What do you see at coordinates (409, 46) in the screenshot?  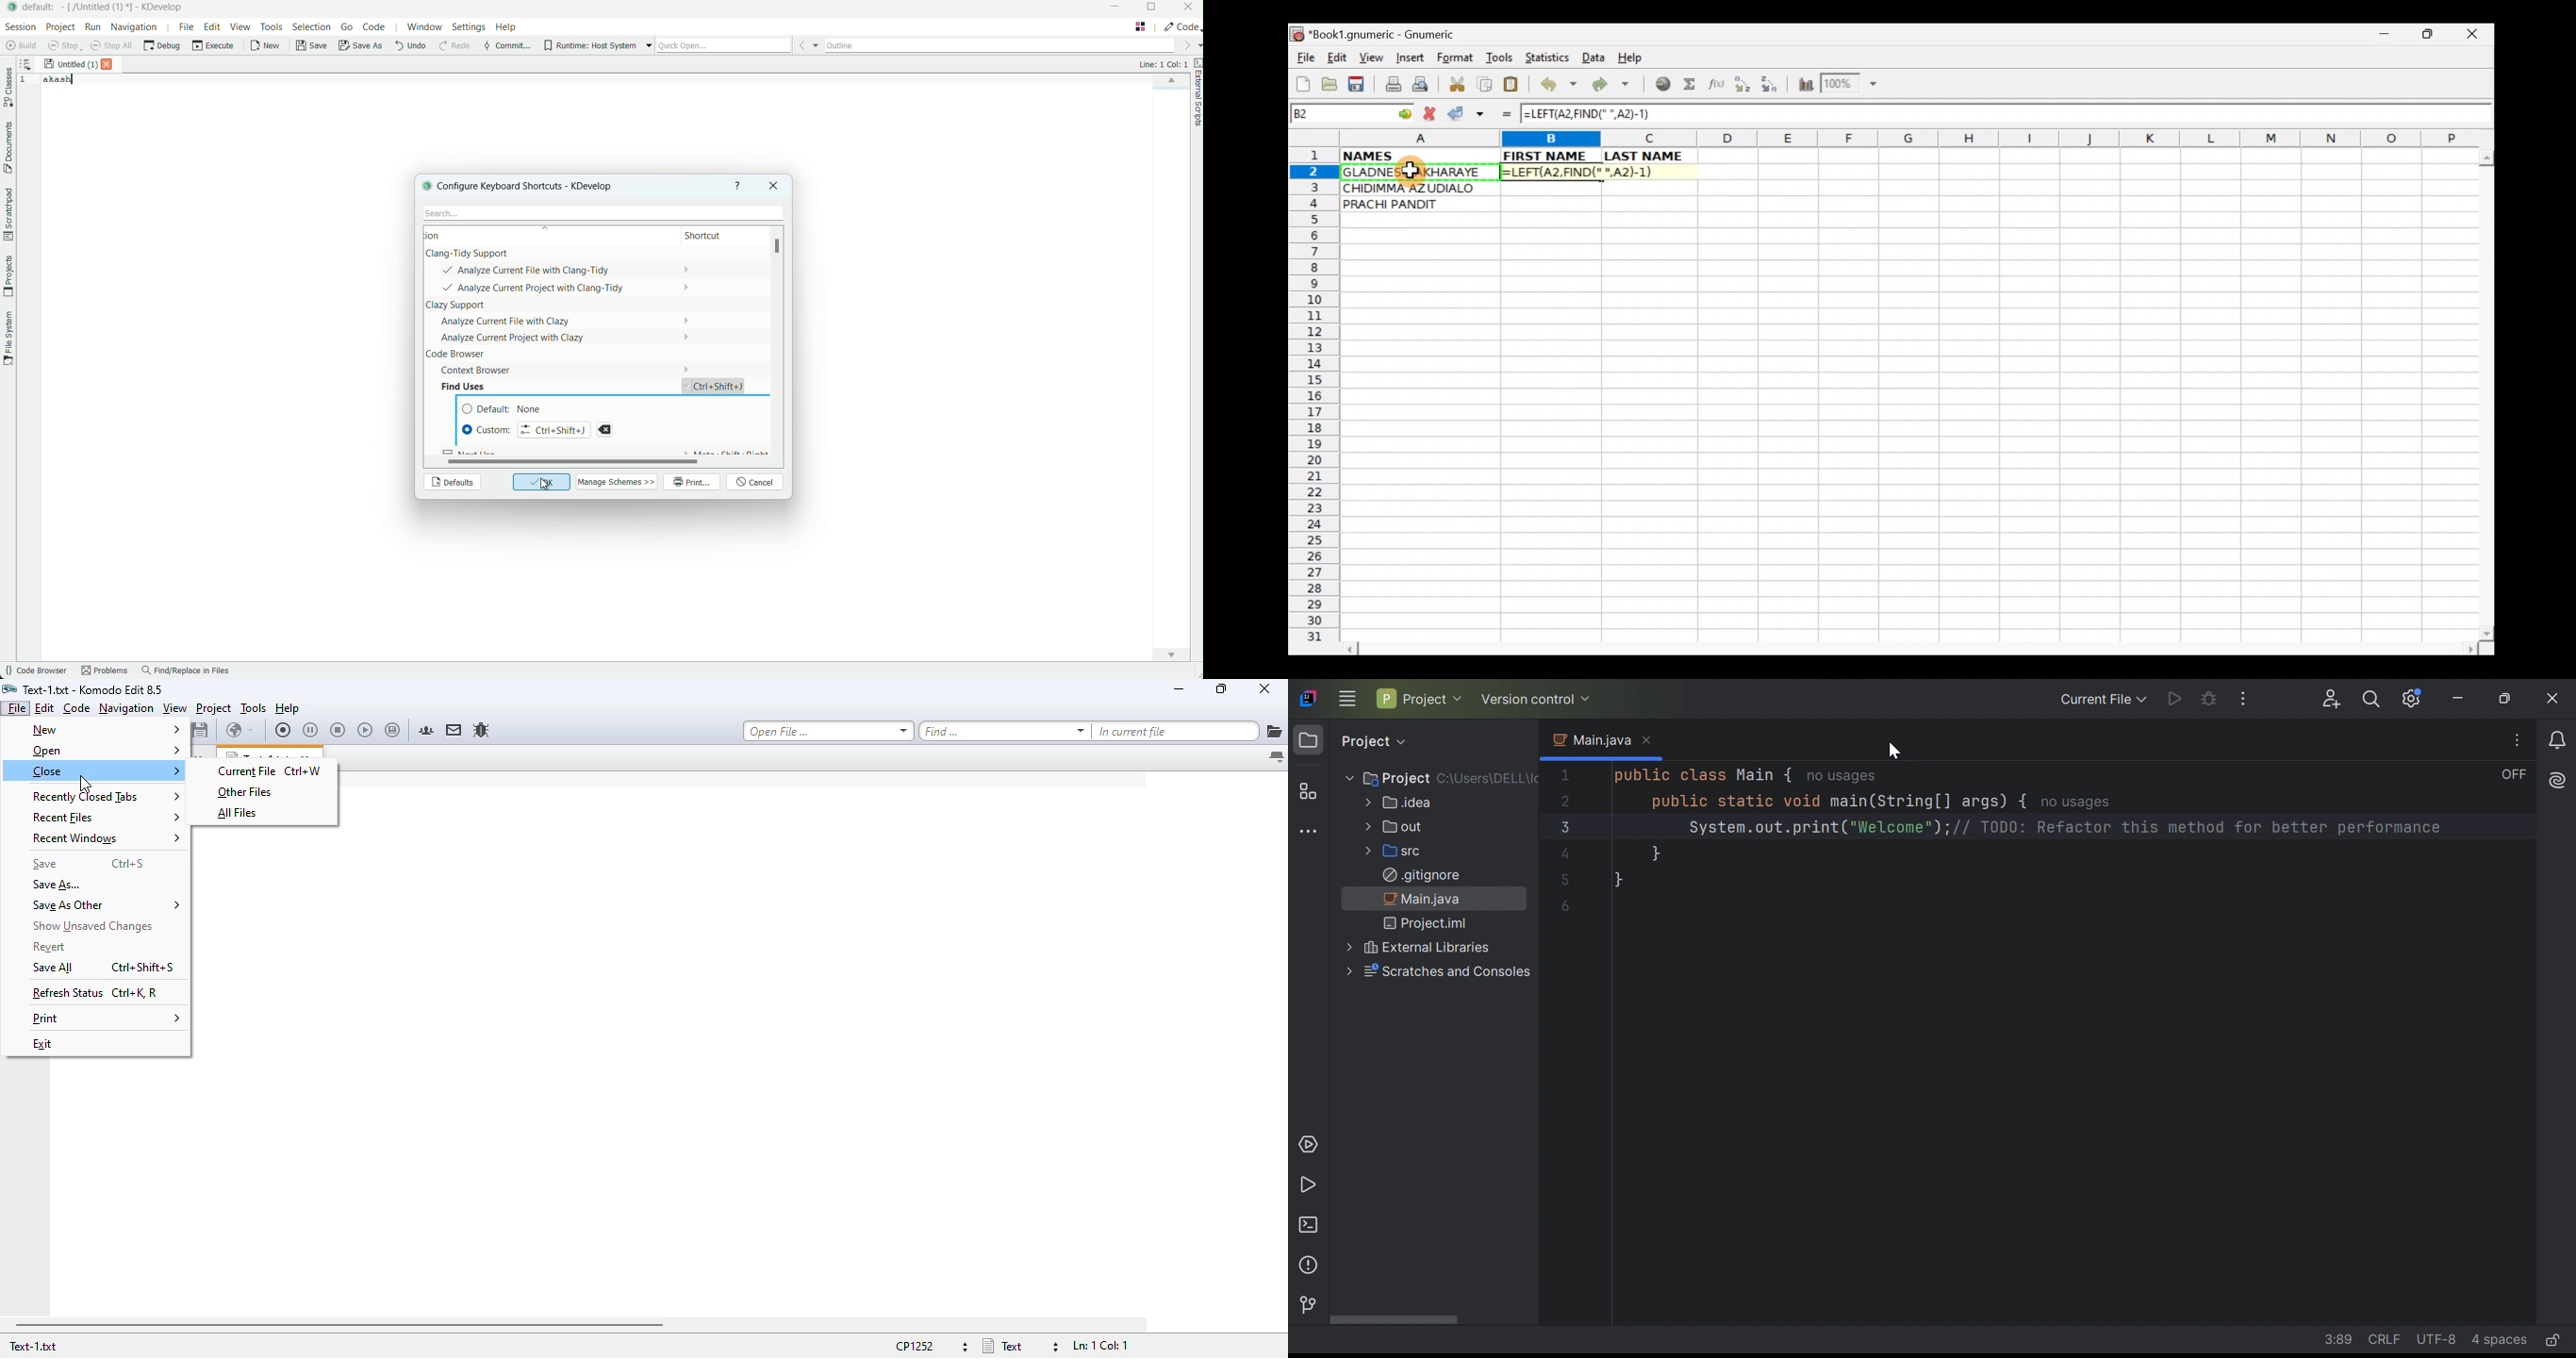 I see `undo` at bounding box center [409, 46].